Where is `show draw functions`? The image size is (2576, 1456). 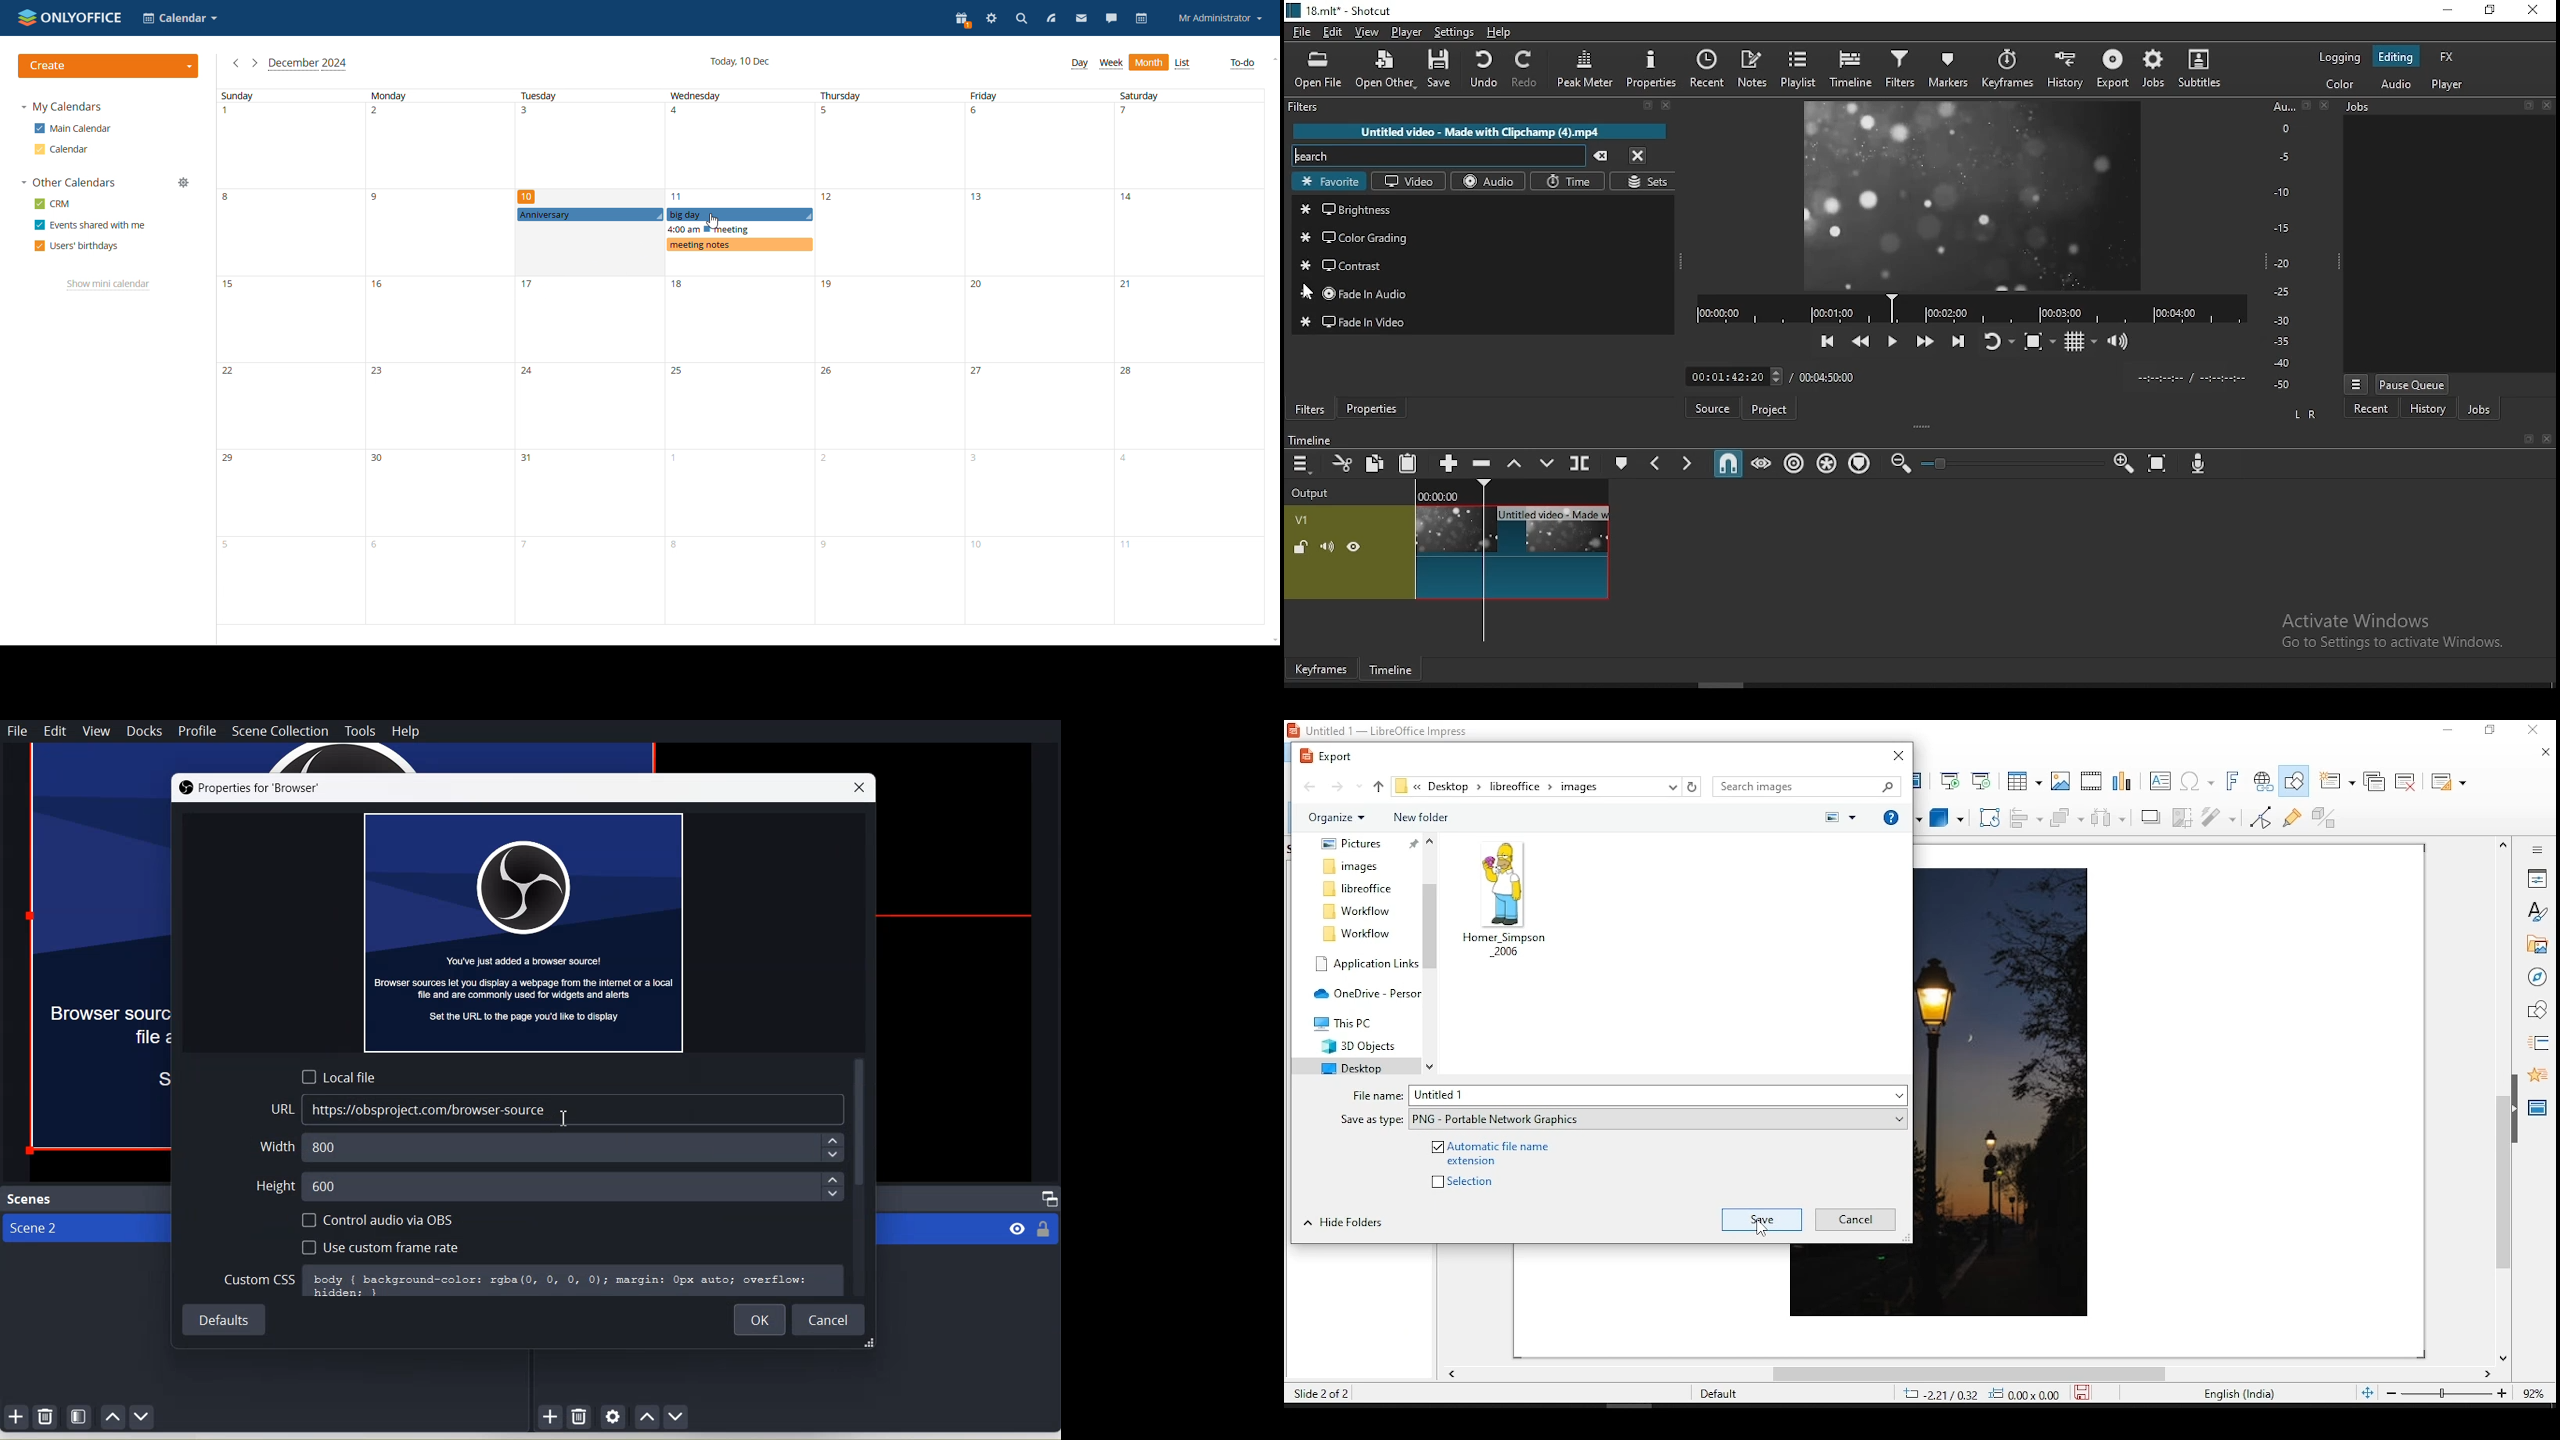
show draw functions is located at coordinates (2291, 781).